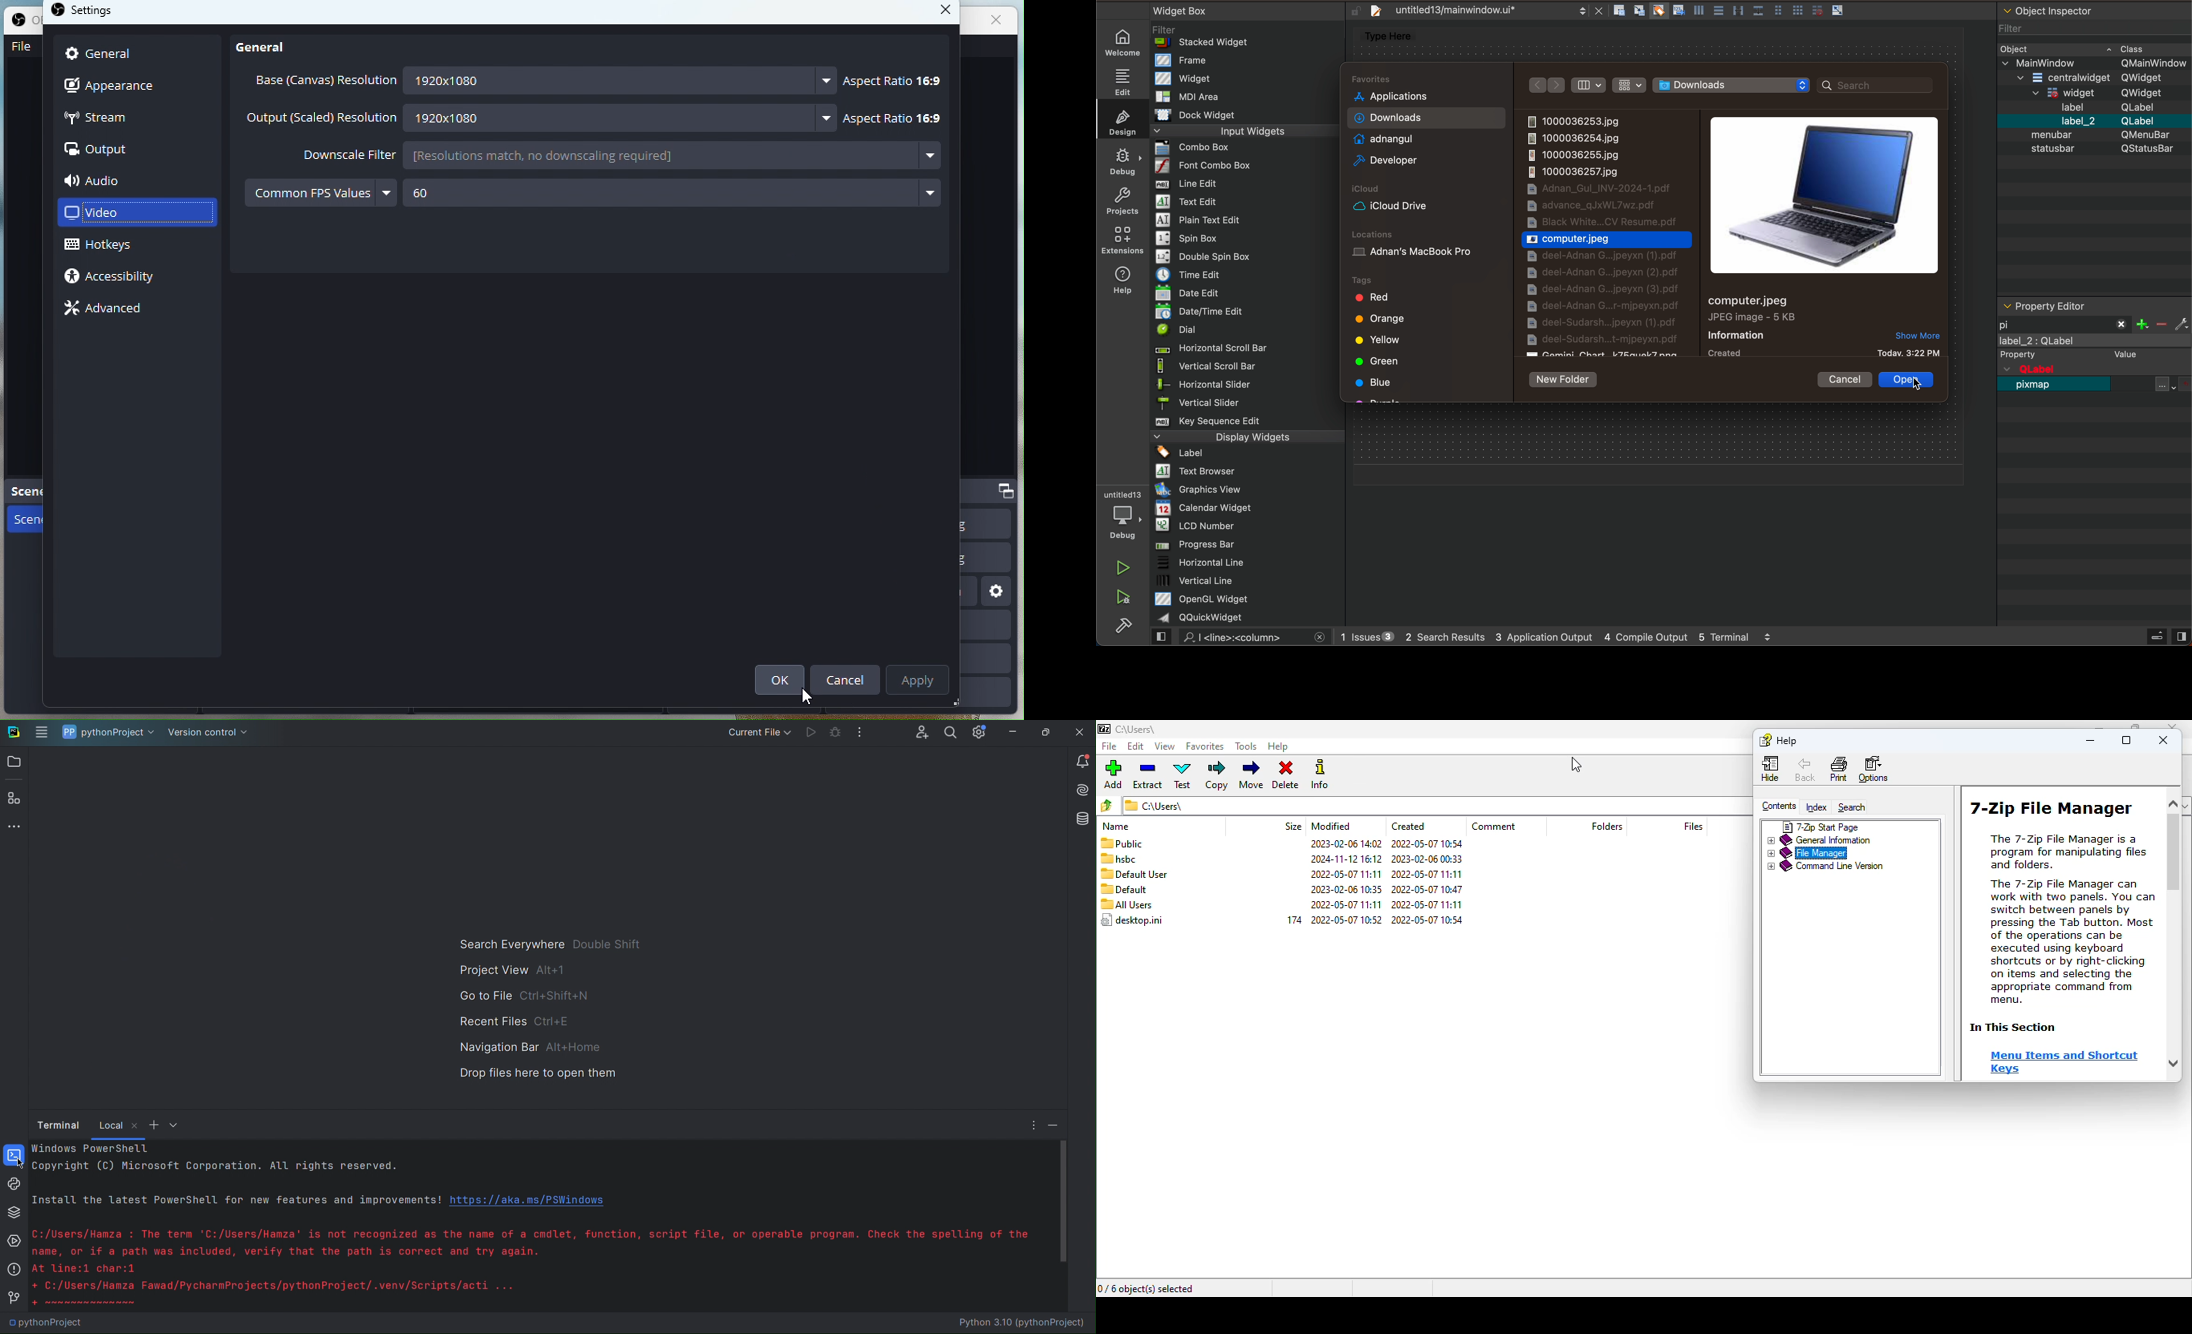  Describe the element at coordinates (999, 594) in the screenshot. I see `settings` at that location.